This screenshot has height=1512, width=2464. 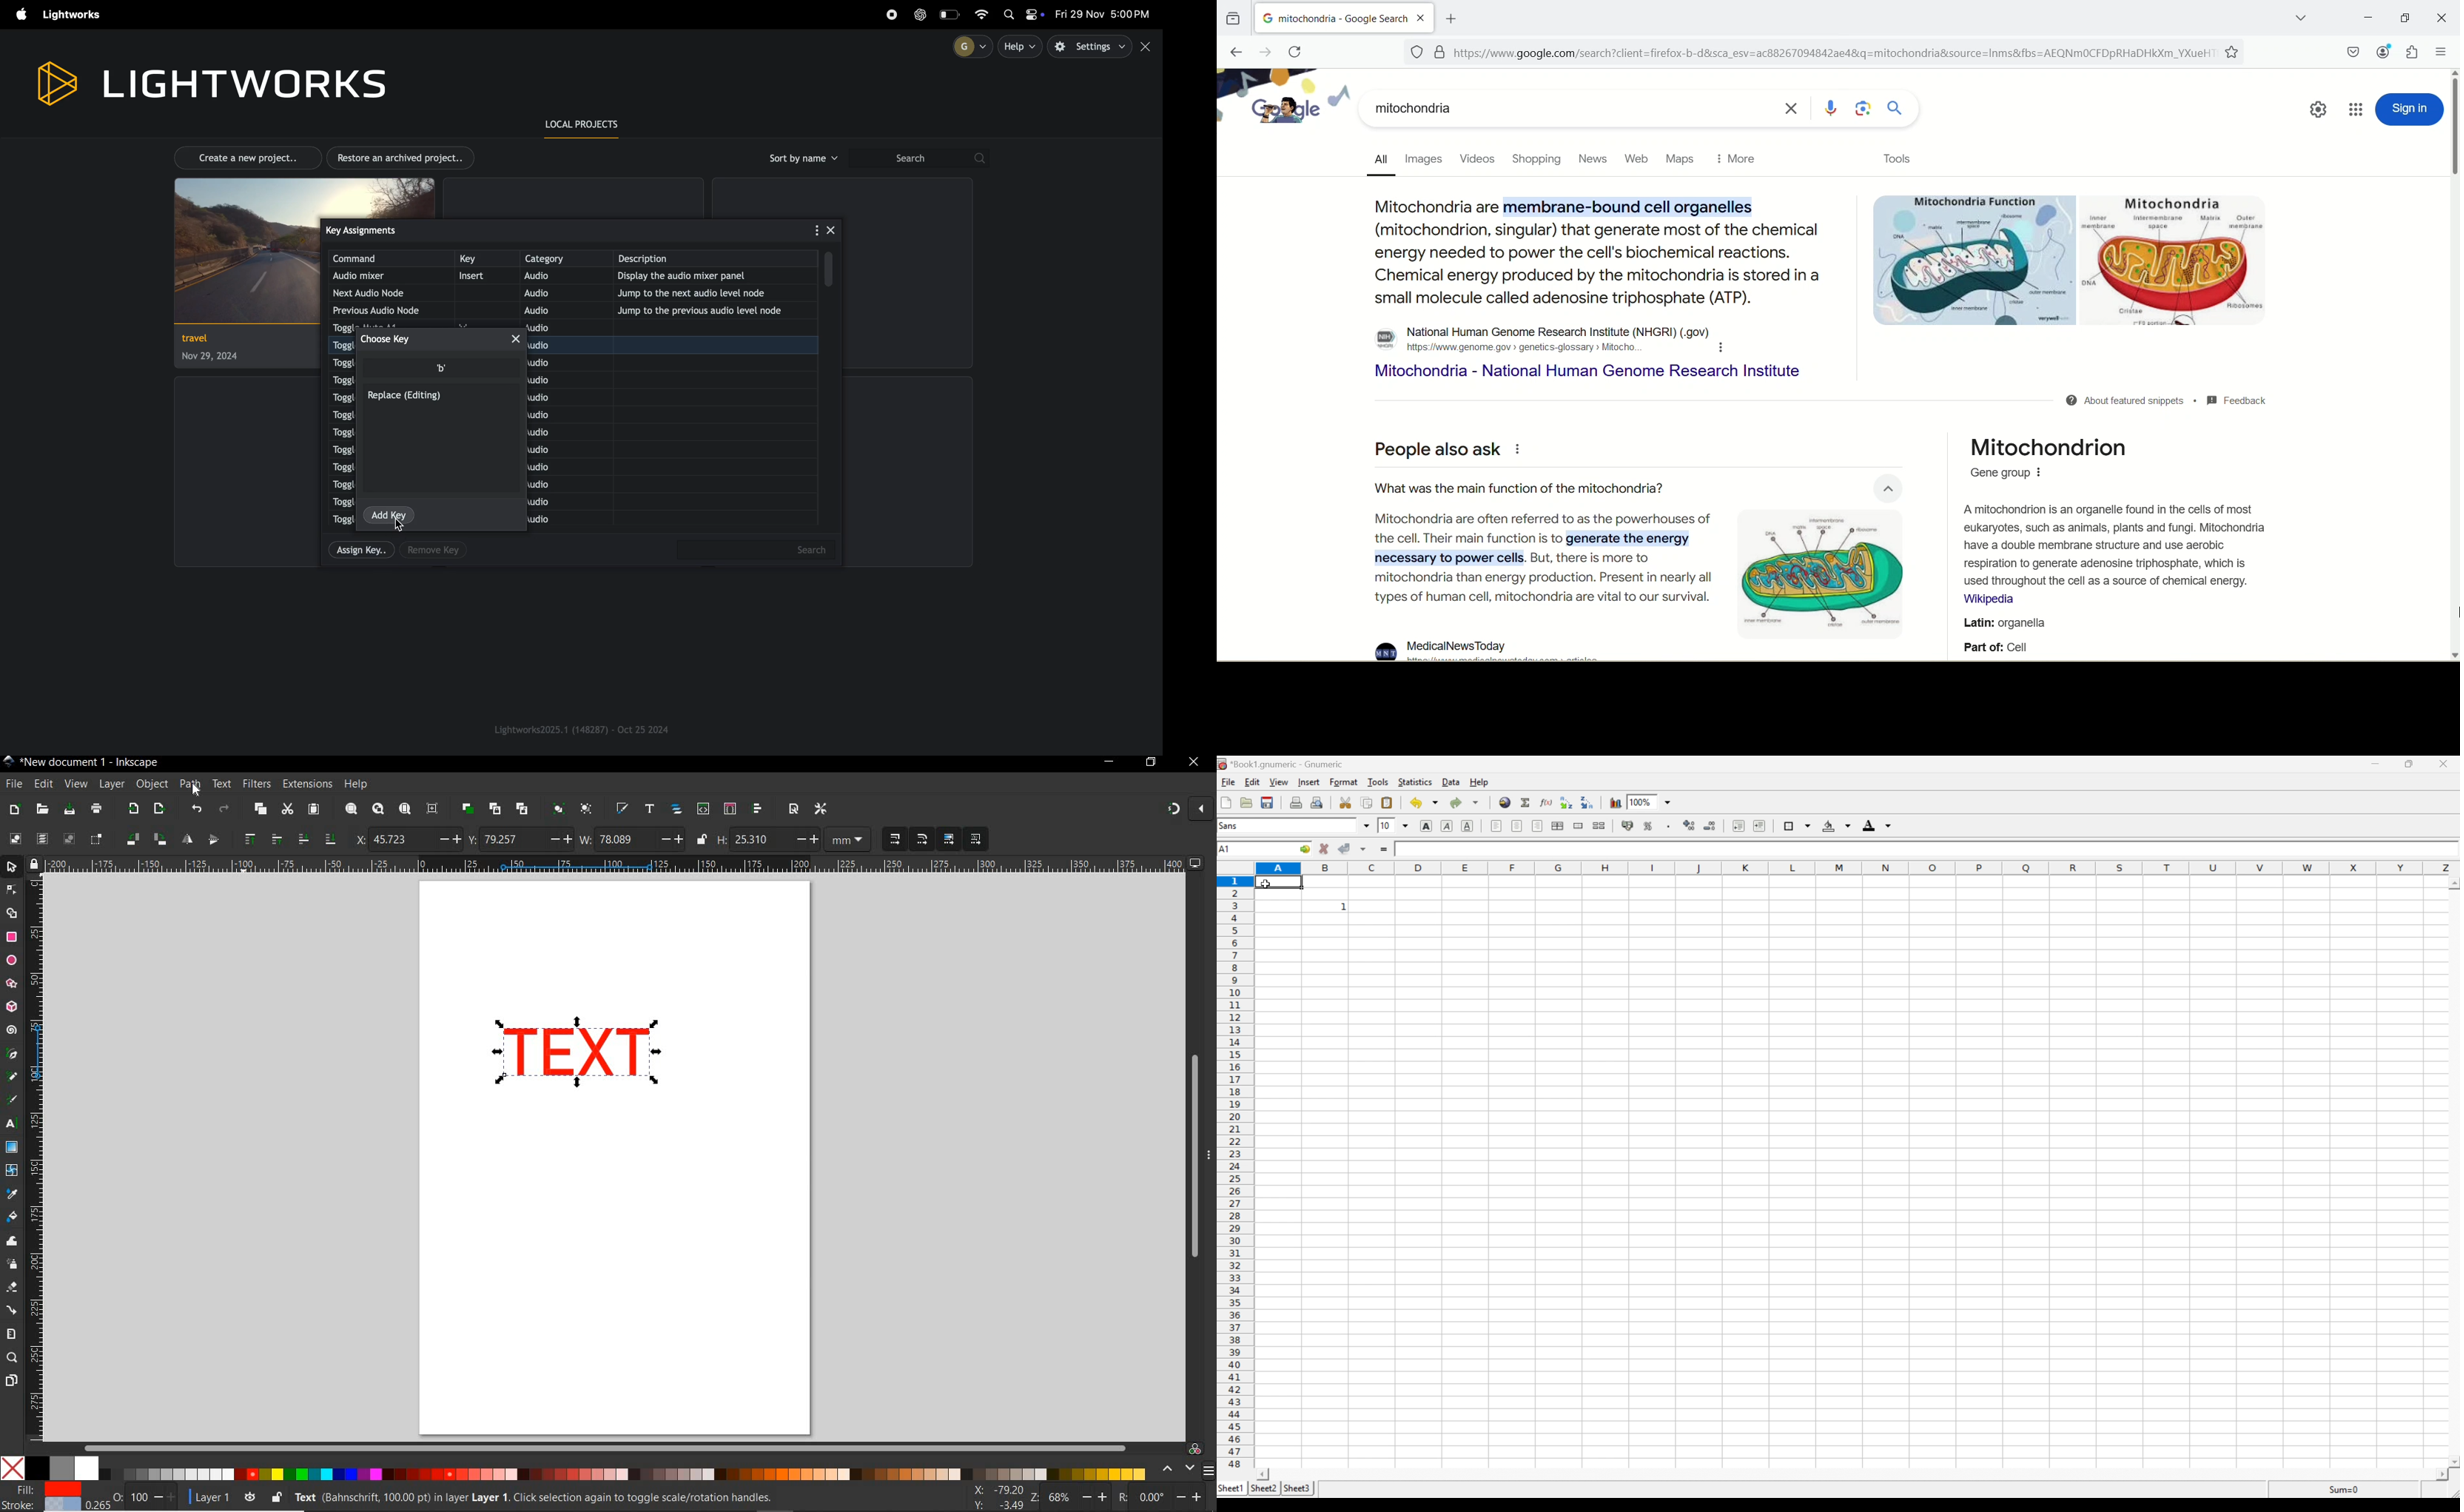 I want to click on CALLIGRAPHY TOOL, so click(x=14, y=1101).